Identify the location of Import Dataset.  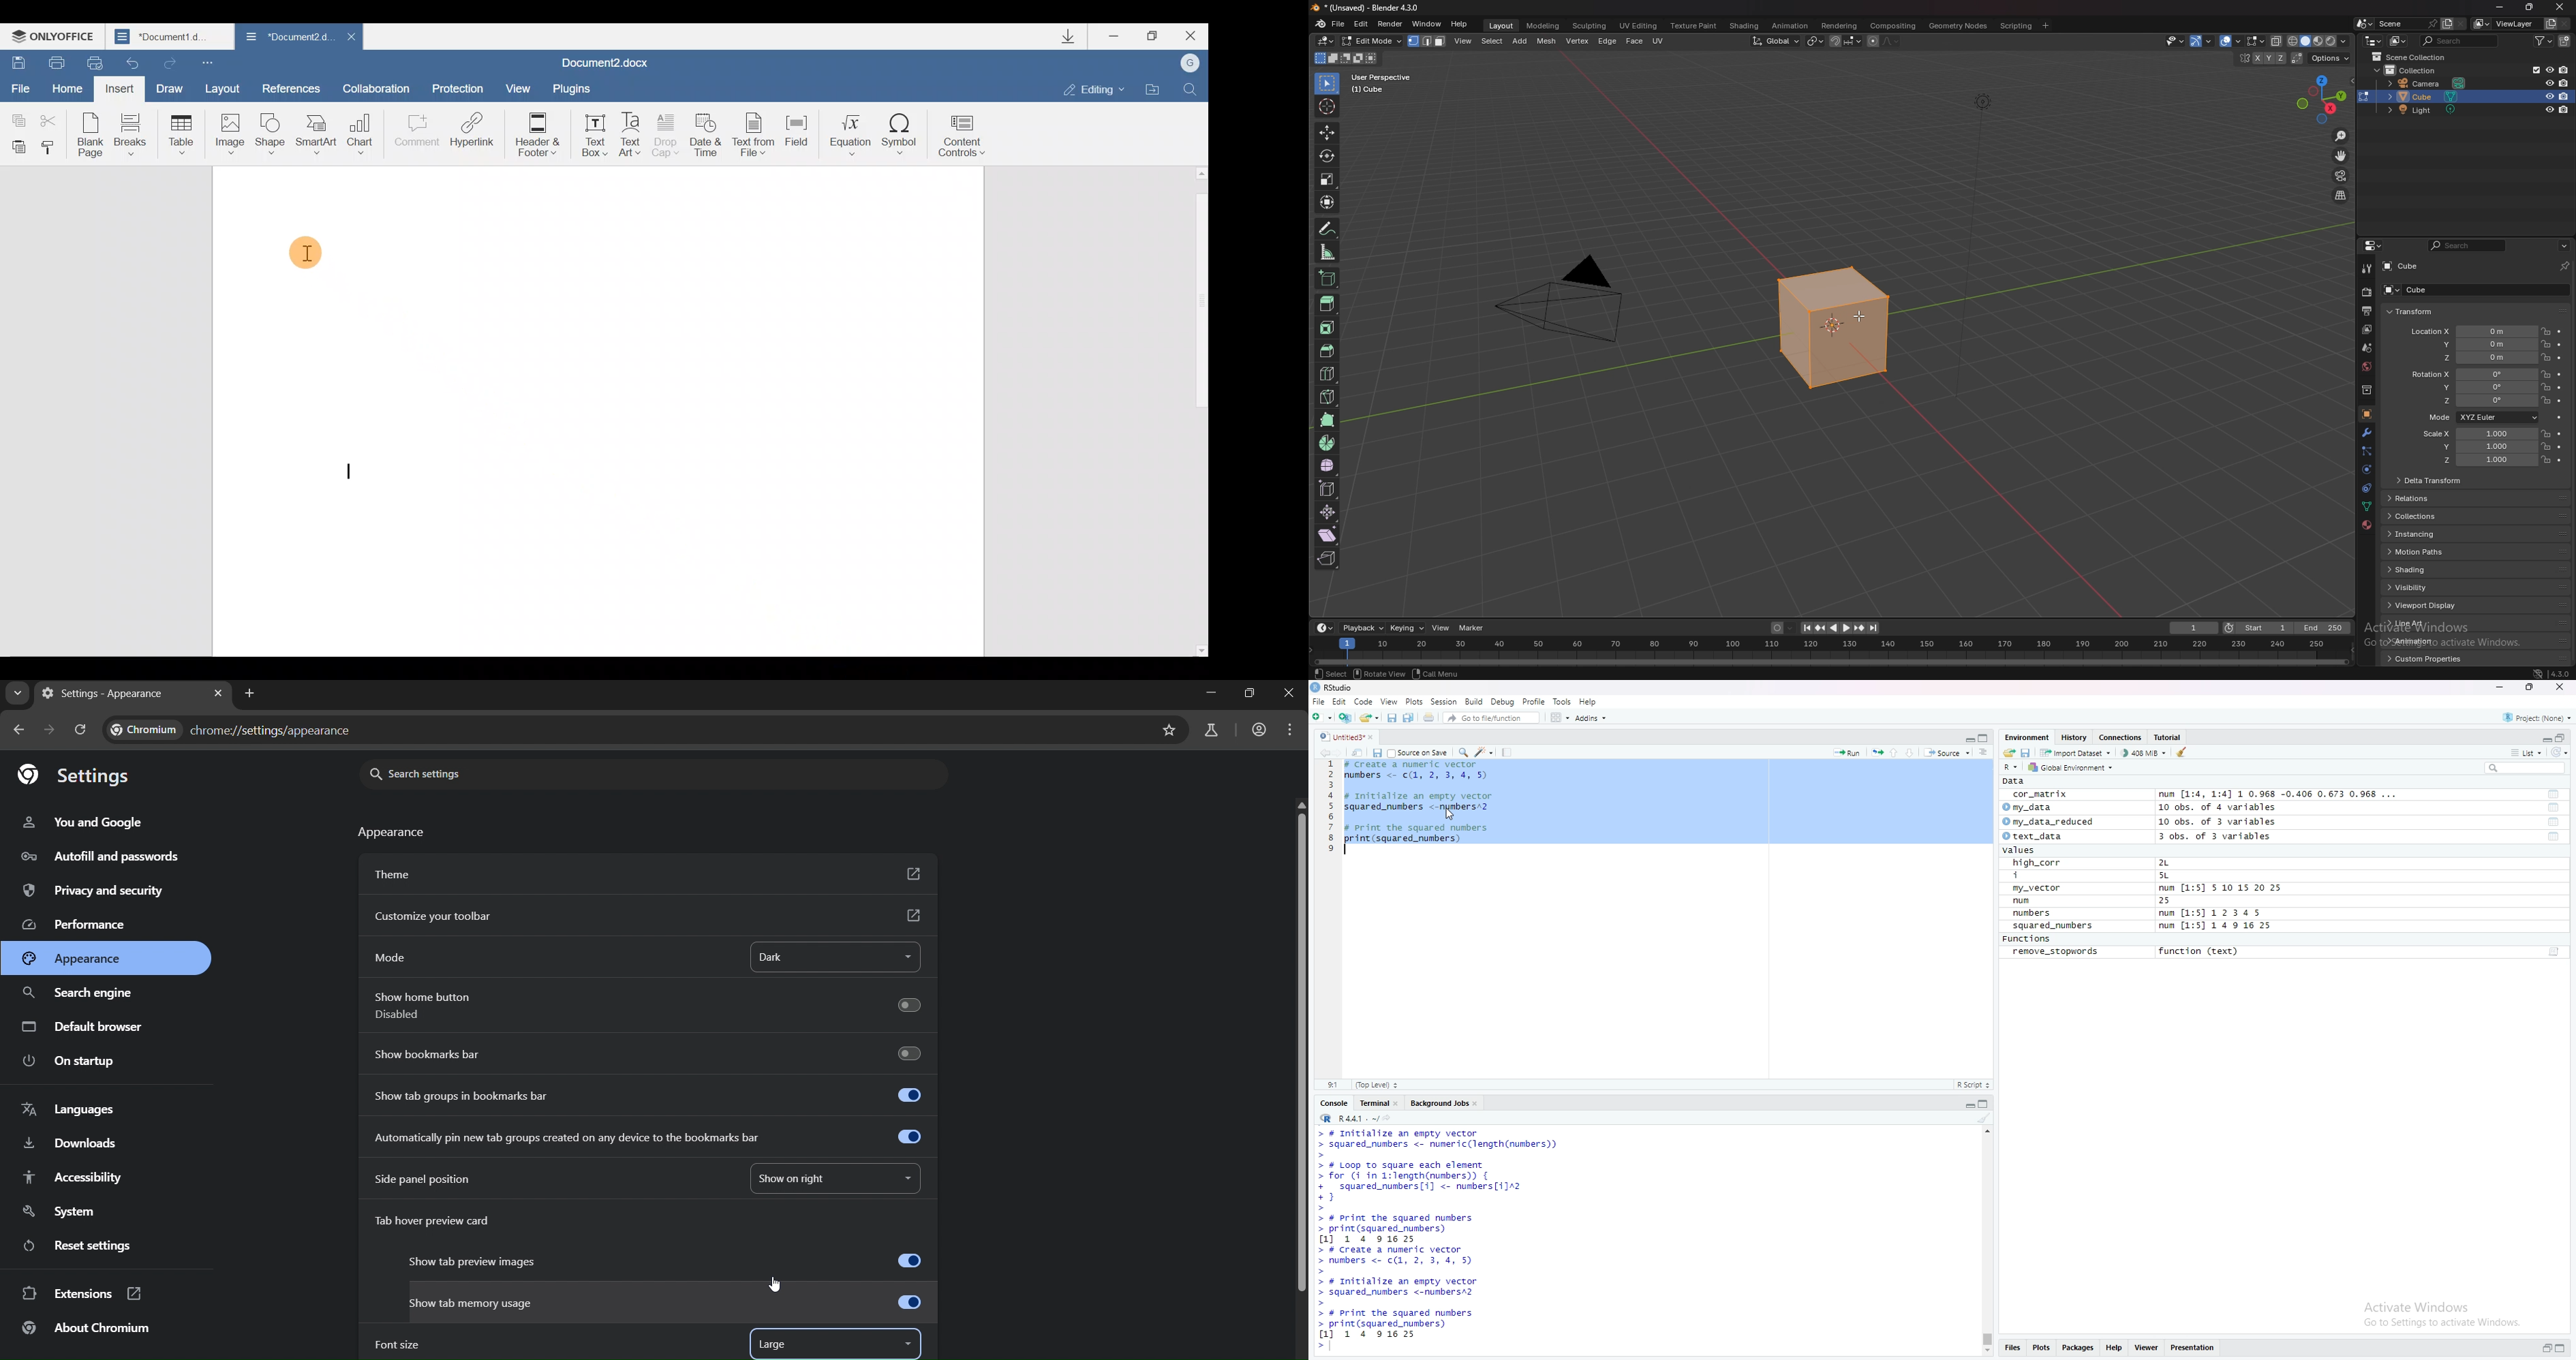
(2075, 752).